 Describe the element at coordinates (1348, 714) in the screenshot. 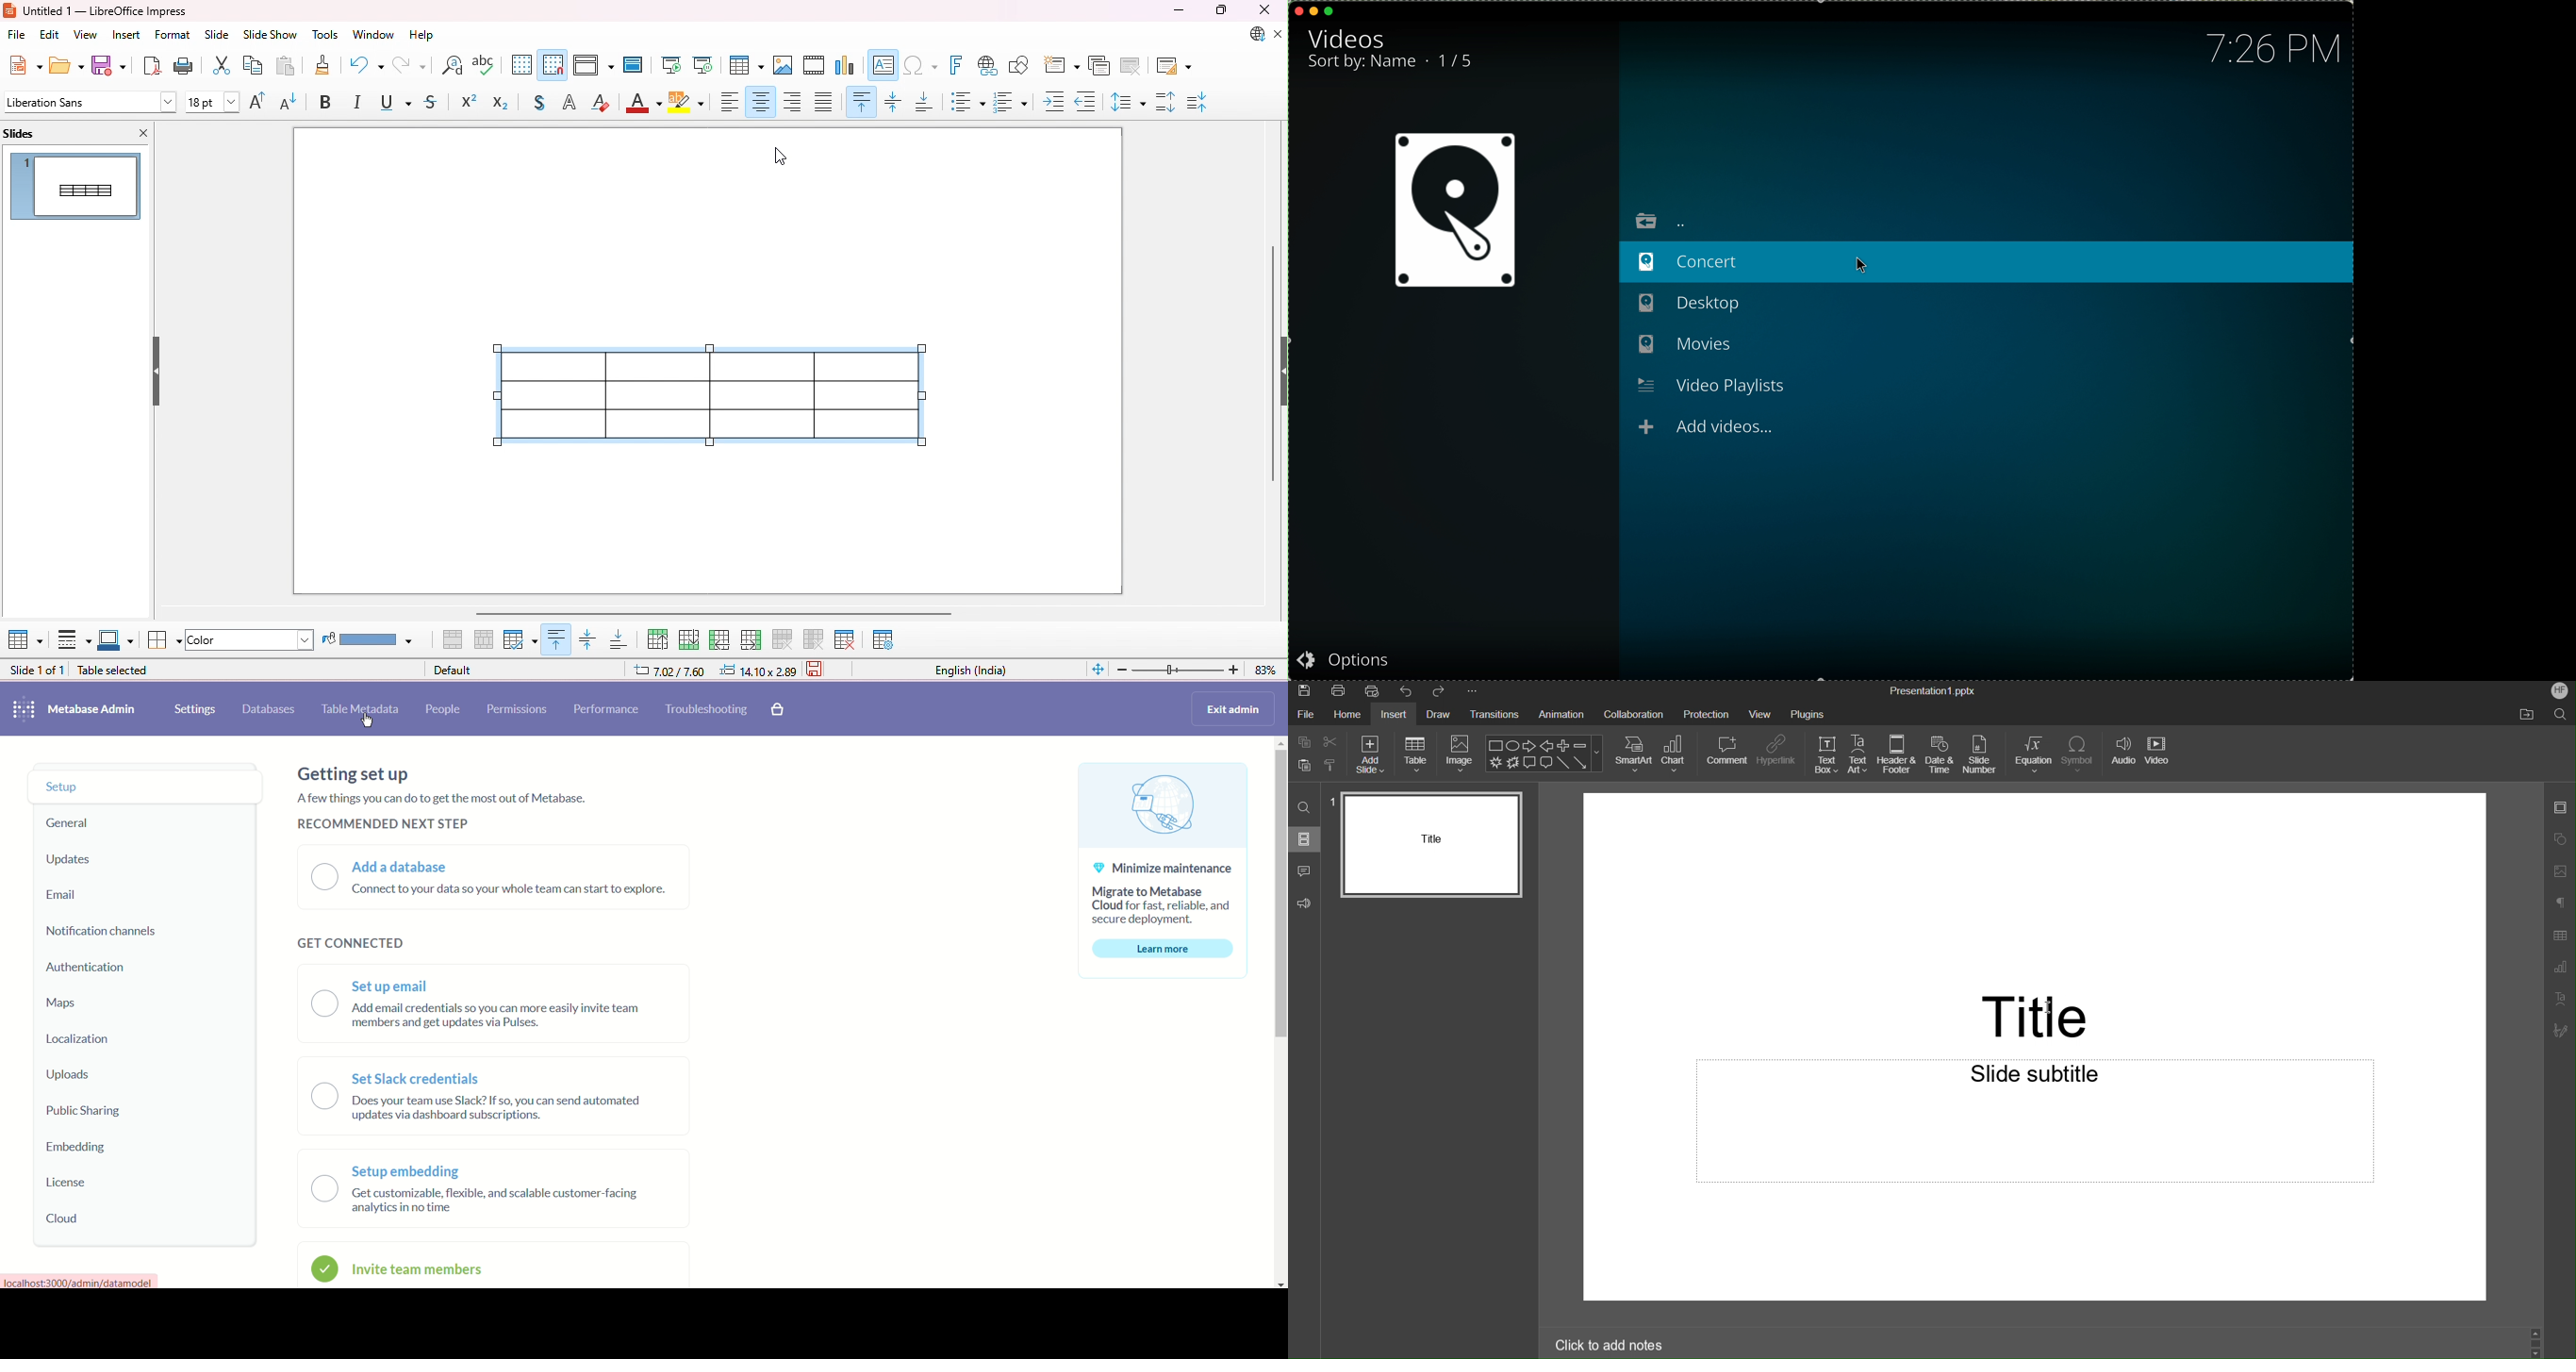

I see `Home` at that location.